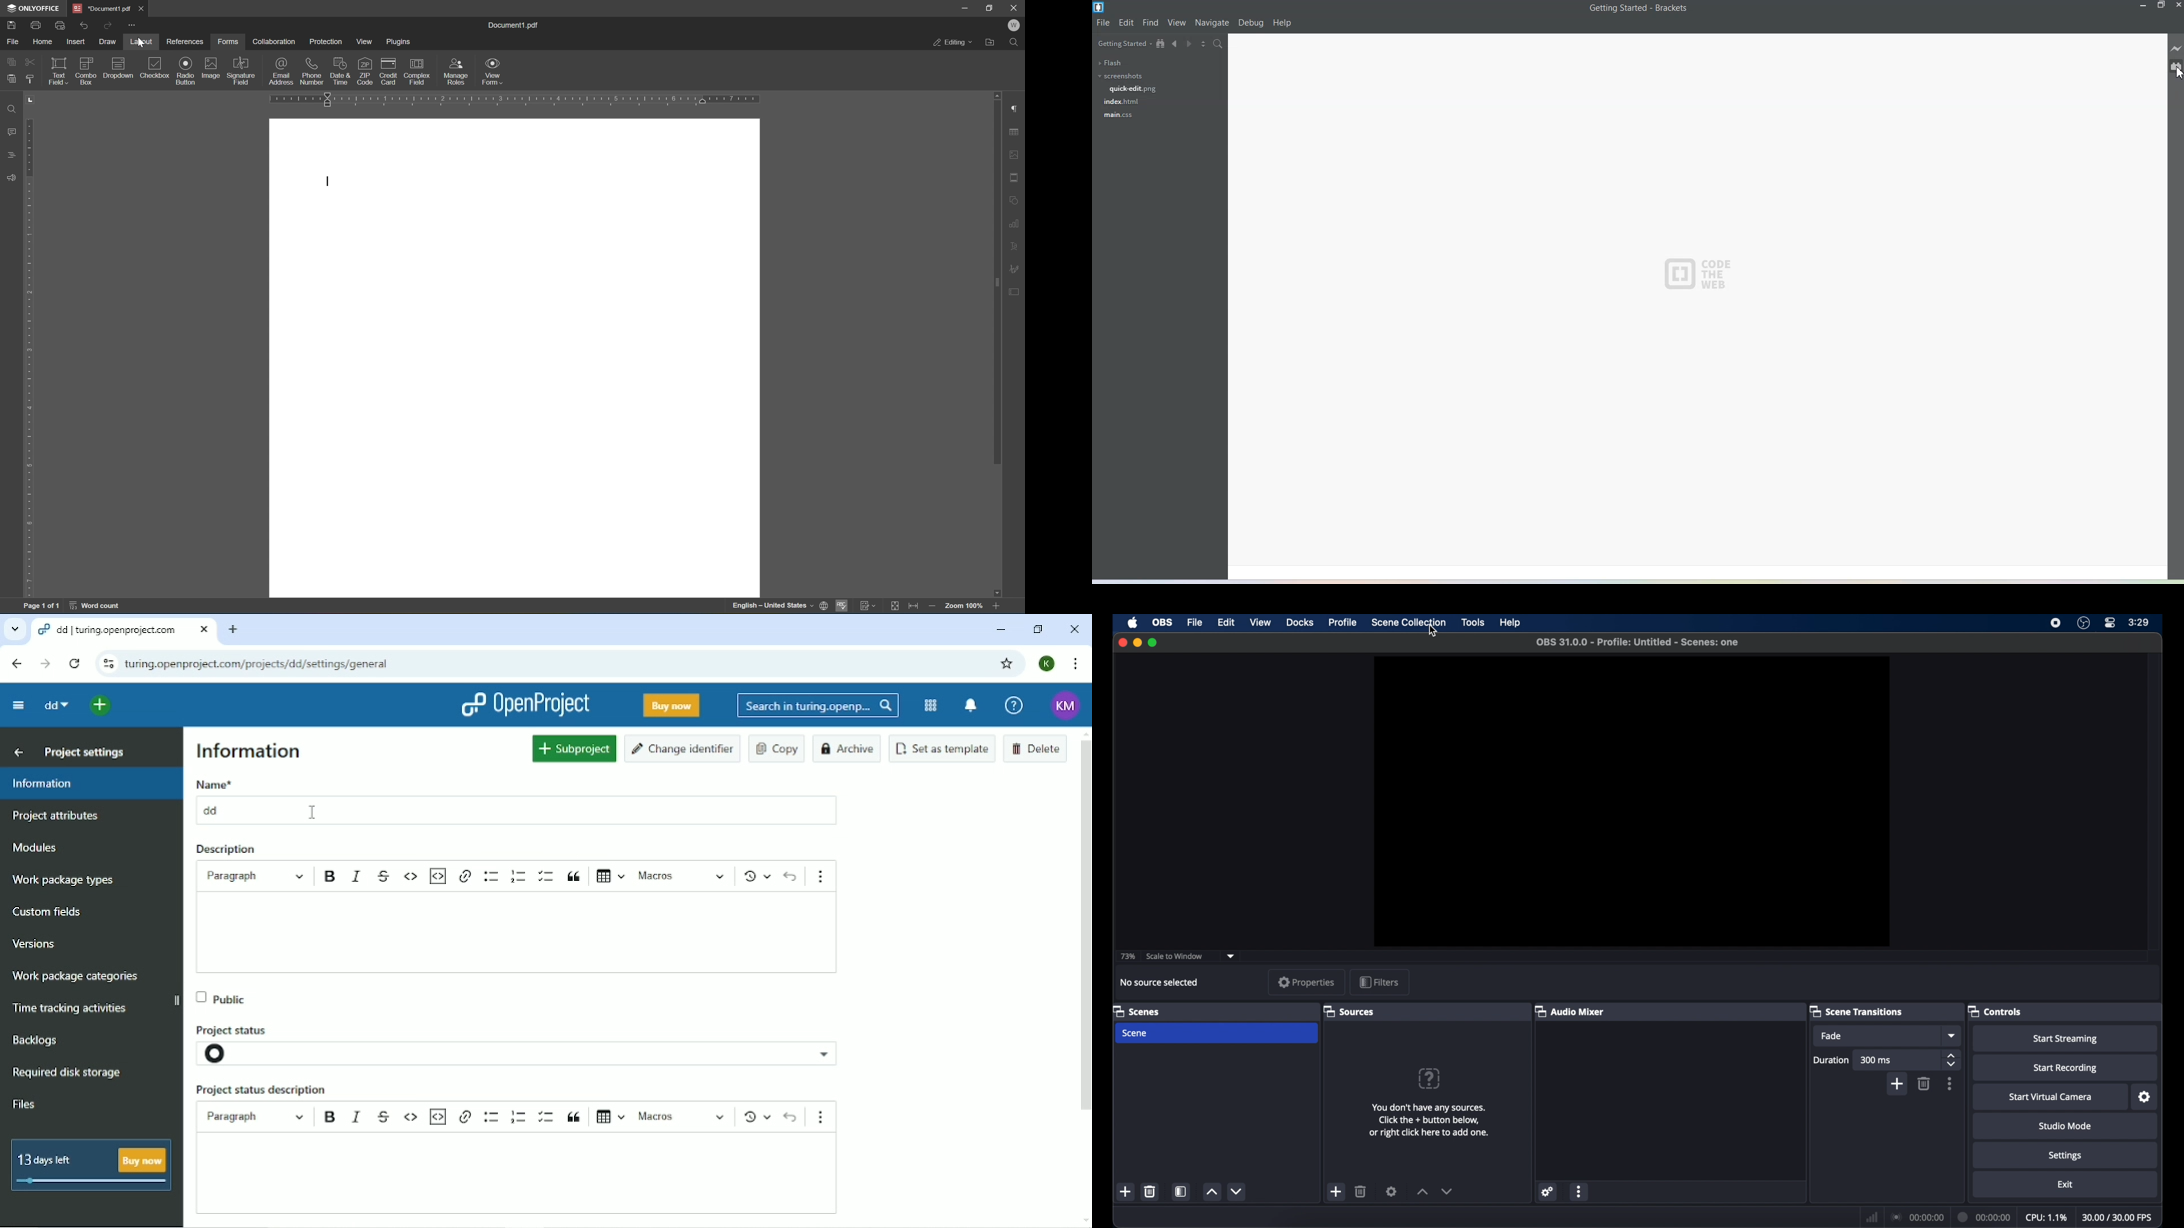  What do you see at coordinates (1952, 1035) in the screenshot?
I see `dropdown menu` at bounding box center [1952, 1035].